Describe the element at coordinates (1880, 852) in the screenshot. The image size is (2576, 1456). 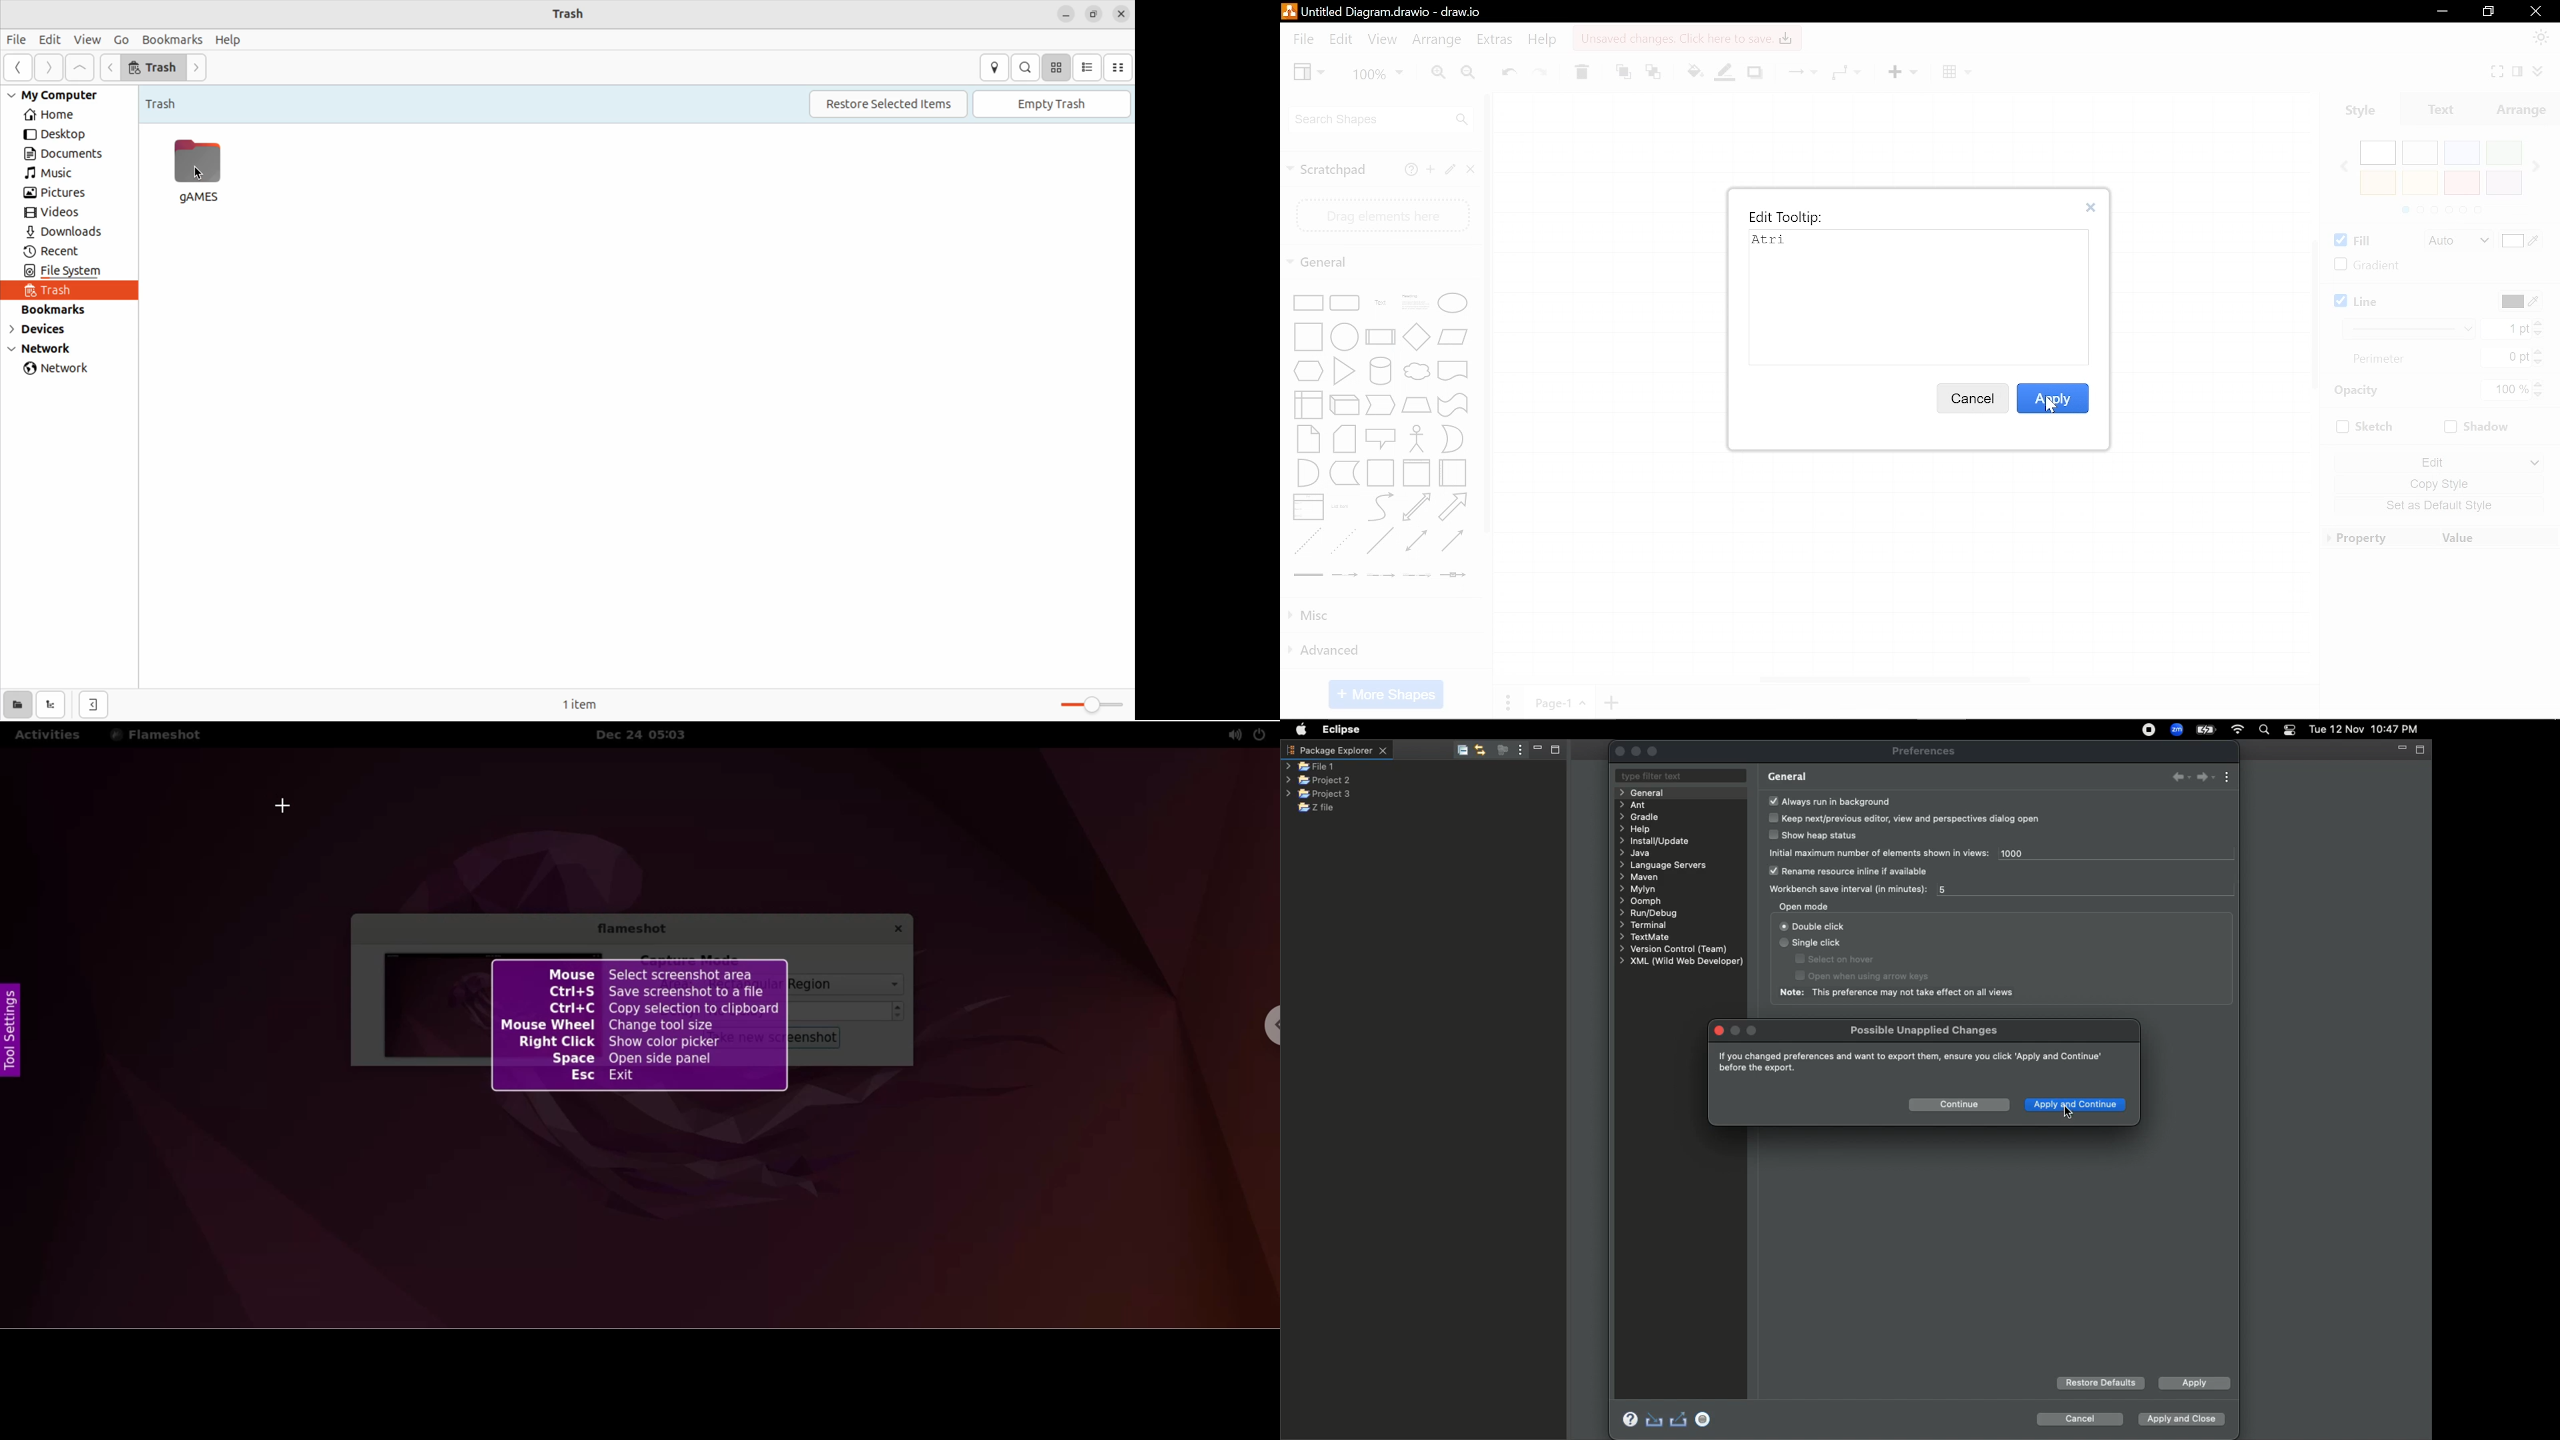
I see `Initial maximum number of elements shown in views` at that location.